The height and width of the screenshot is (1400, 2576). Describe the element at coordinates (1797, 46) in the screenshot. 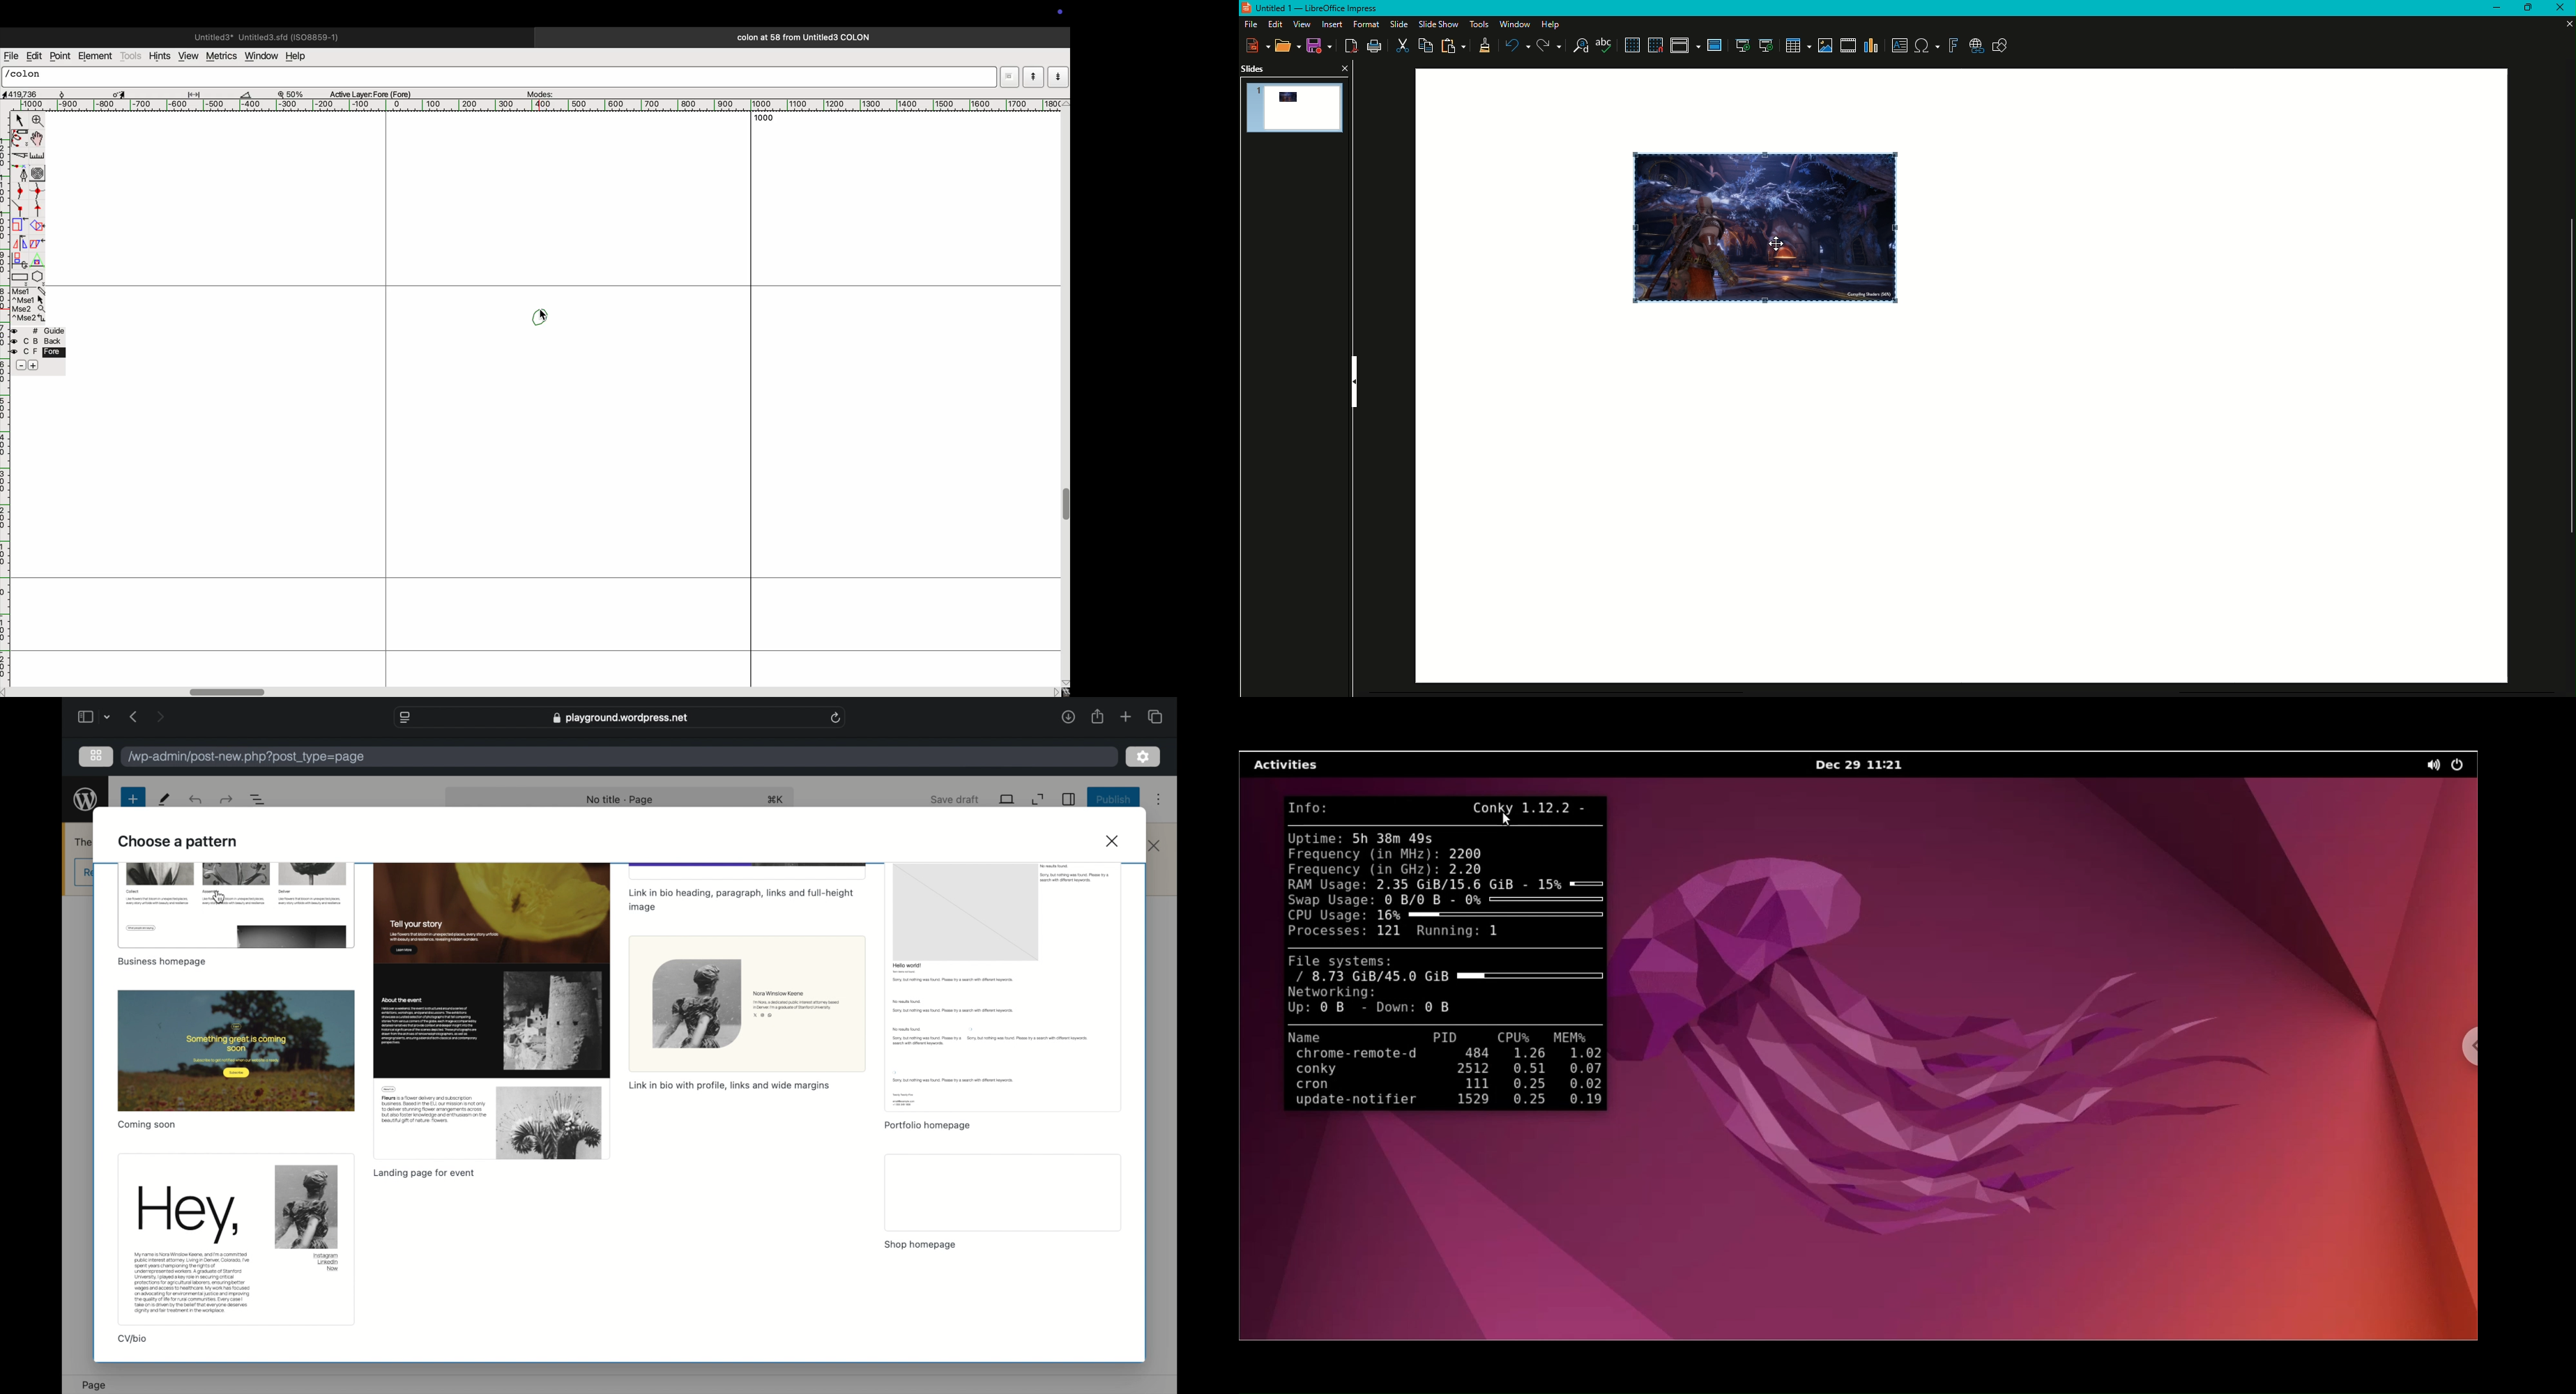

I see `Table` at that location.